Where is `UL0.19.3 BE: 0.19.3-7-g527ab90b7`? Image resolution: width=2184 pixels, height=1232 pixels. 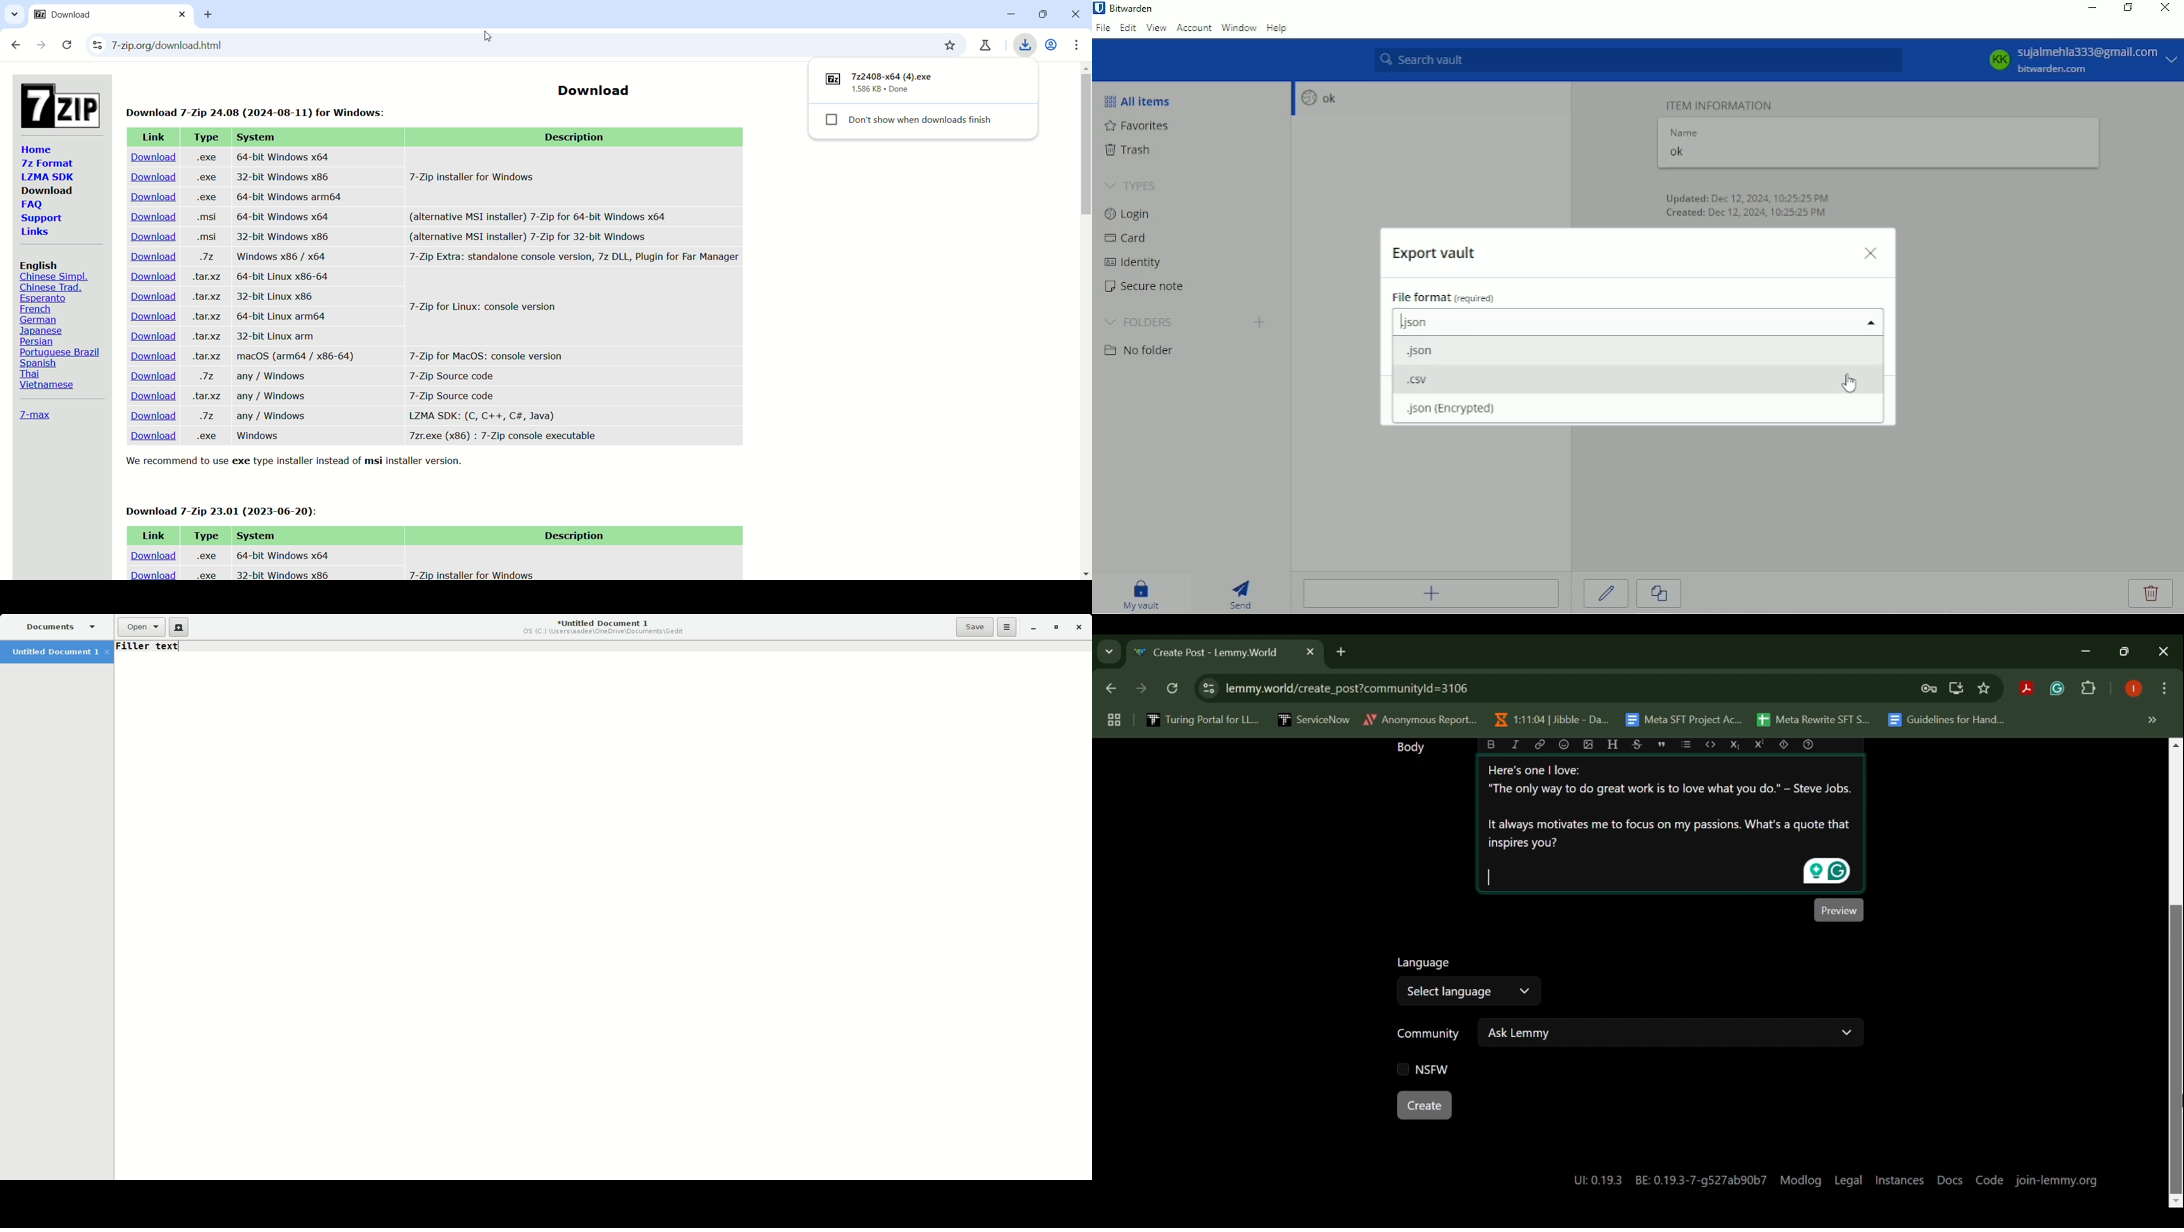
UL0.19.3 BE: 0.19.3-7-g527ab90b7 is located at coordinates (1670, 1180).